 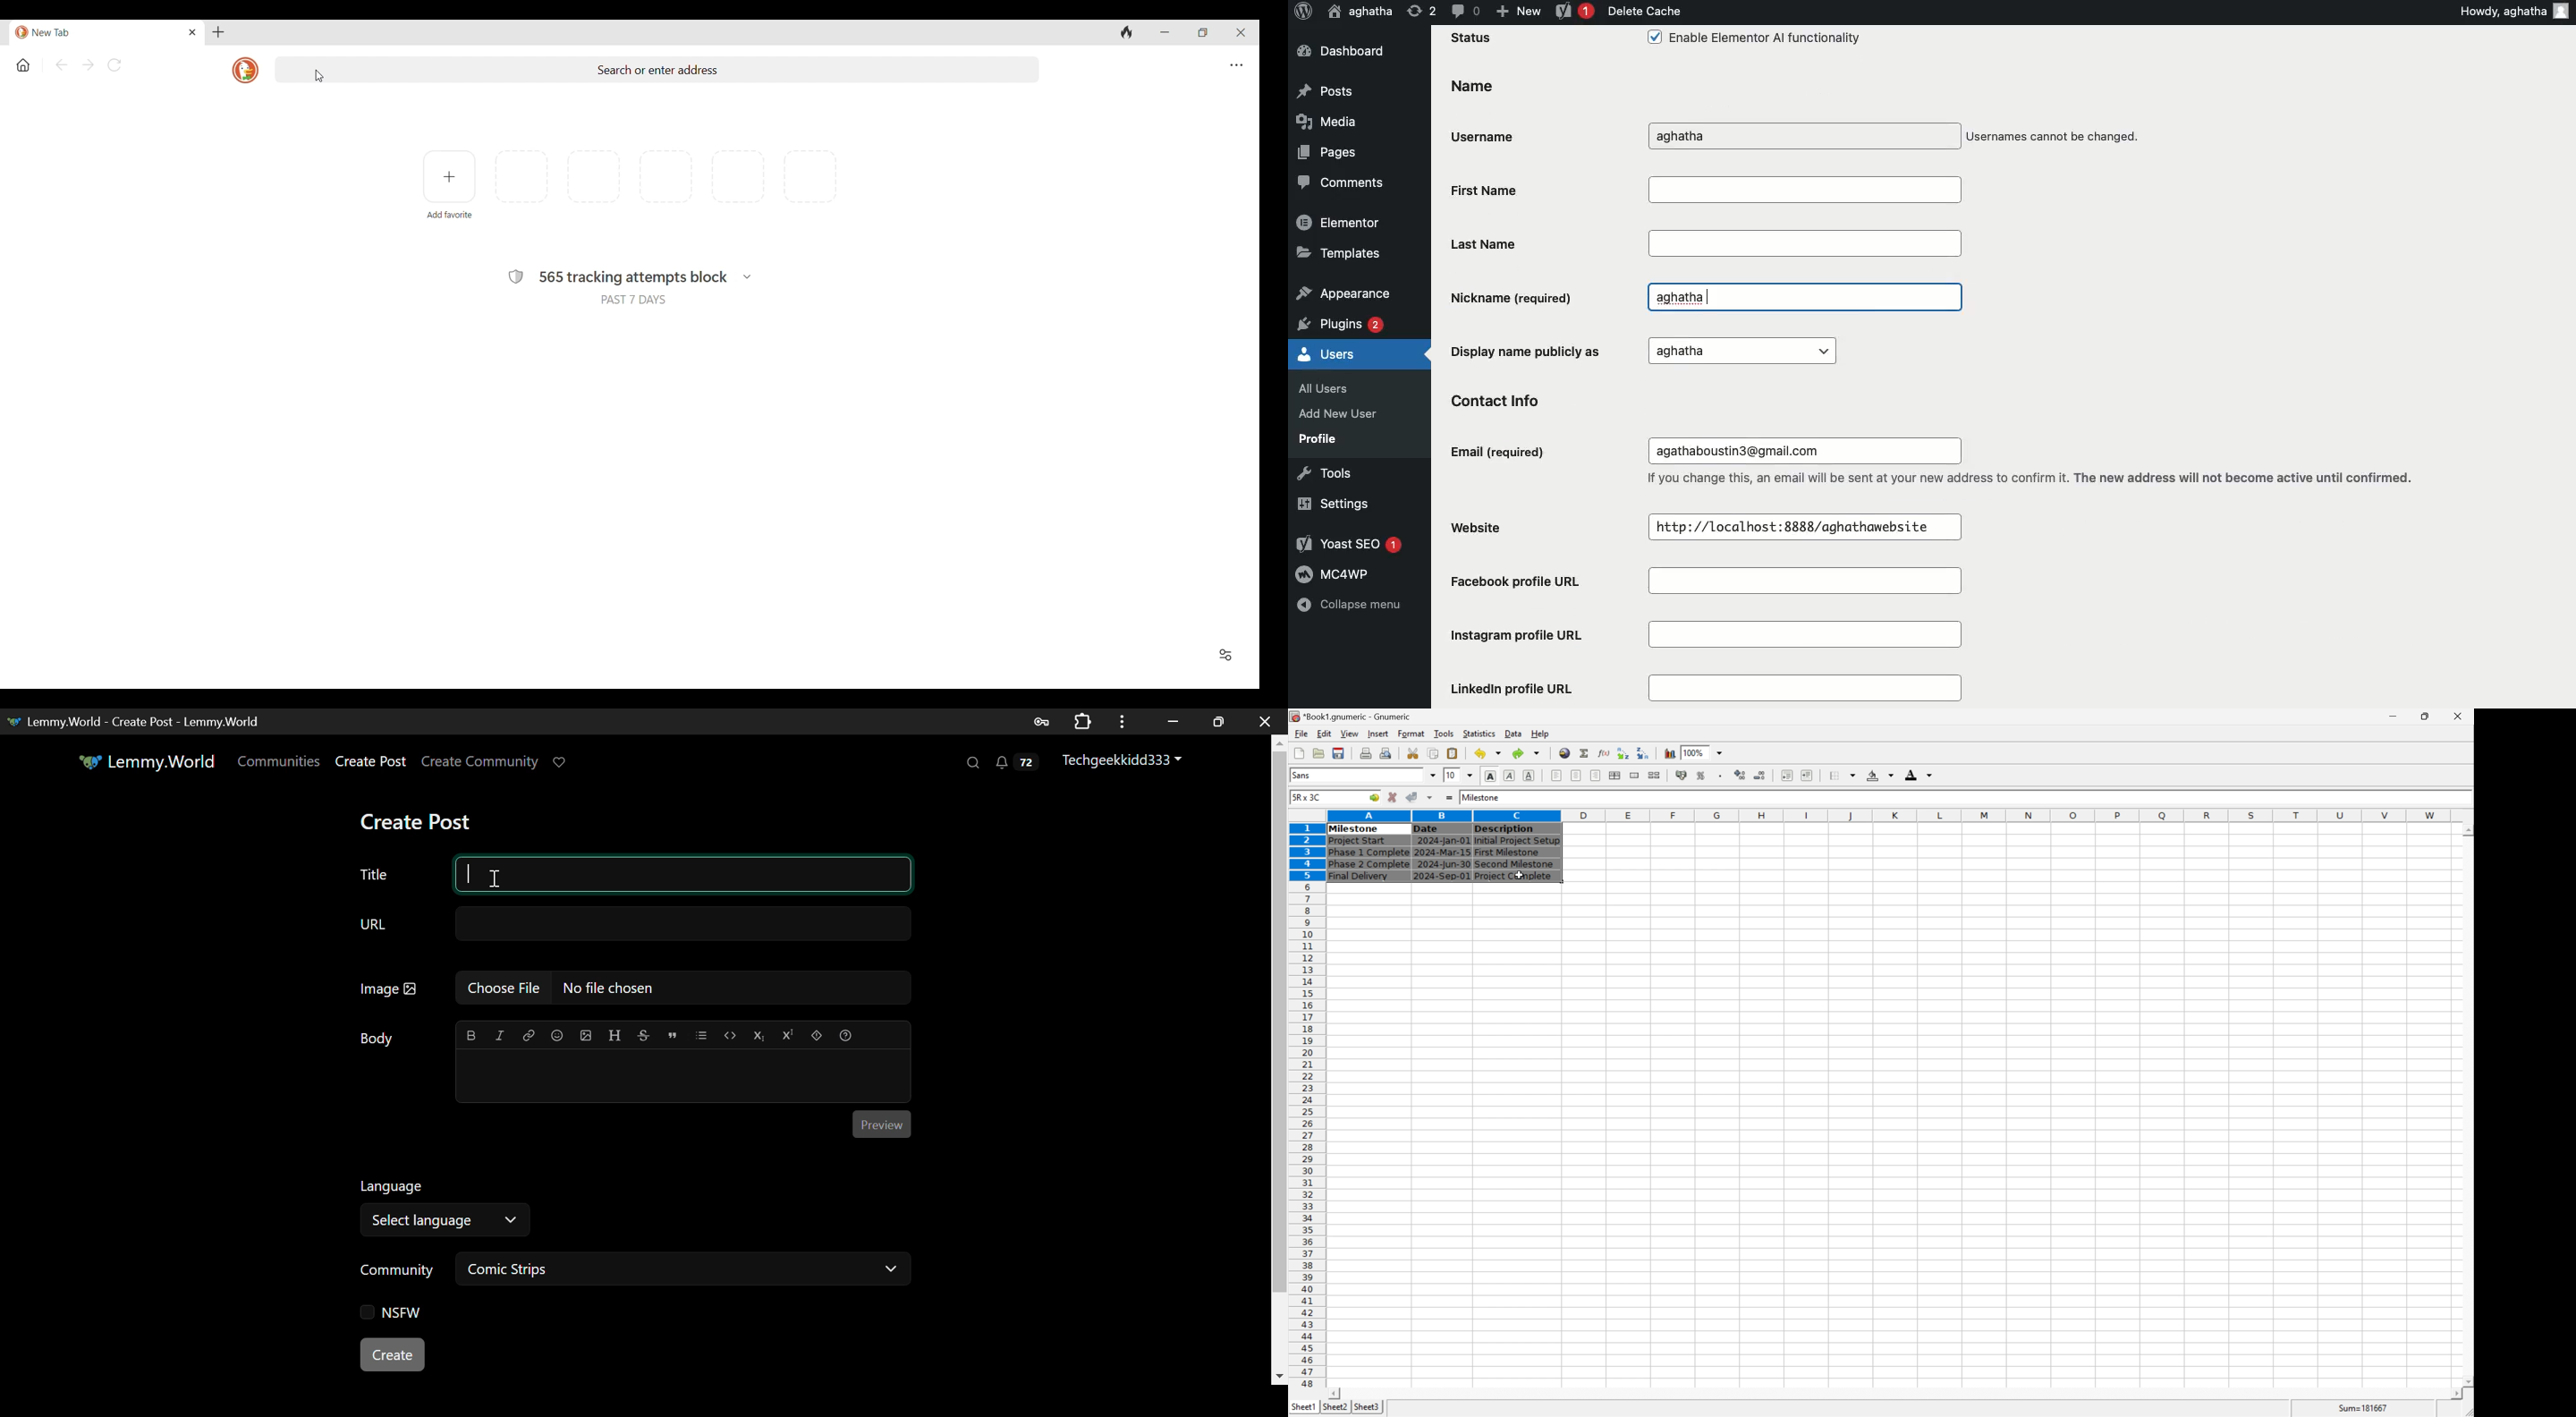 I want to click on Create, so click(x=394, y=1356).